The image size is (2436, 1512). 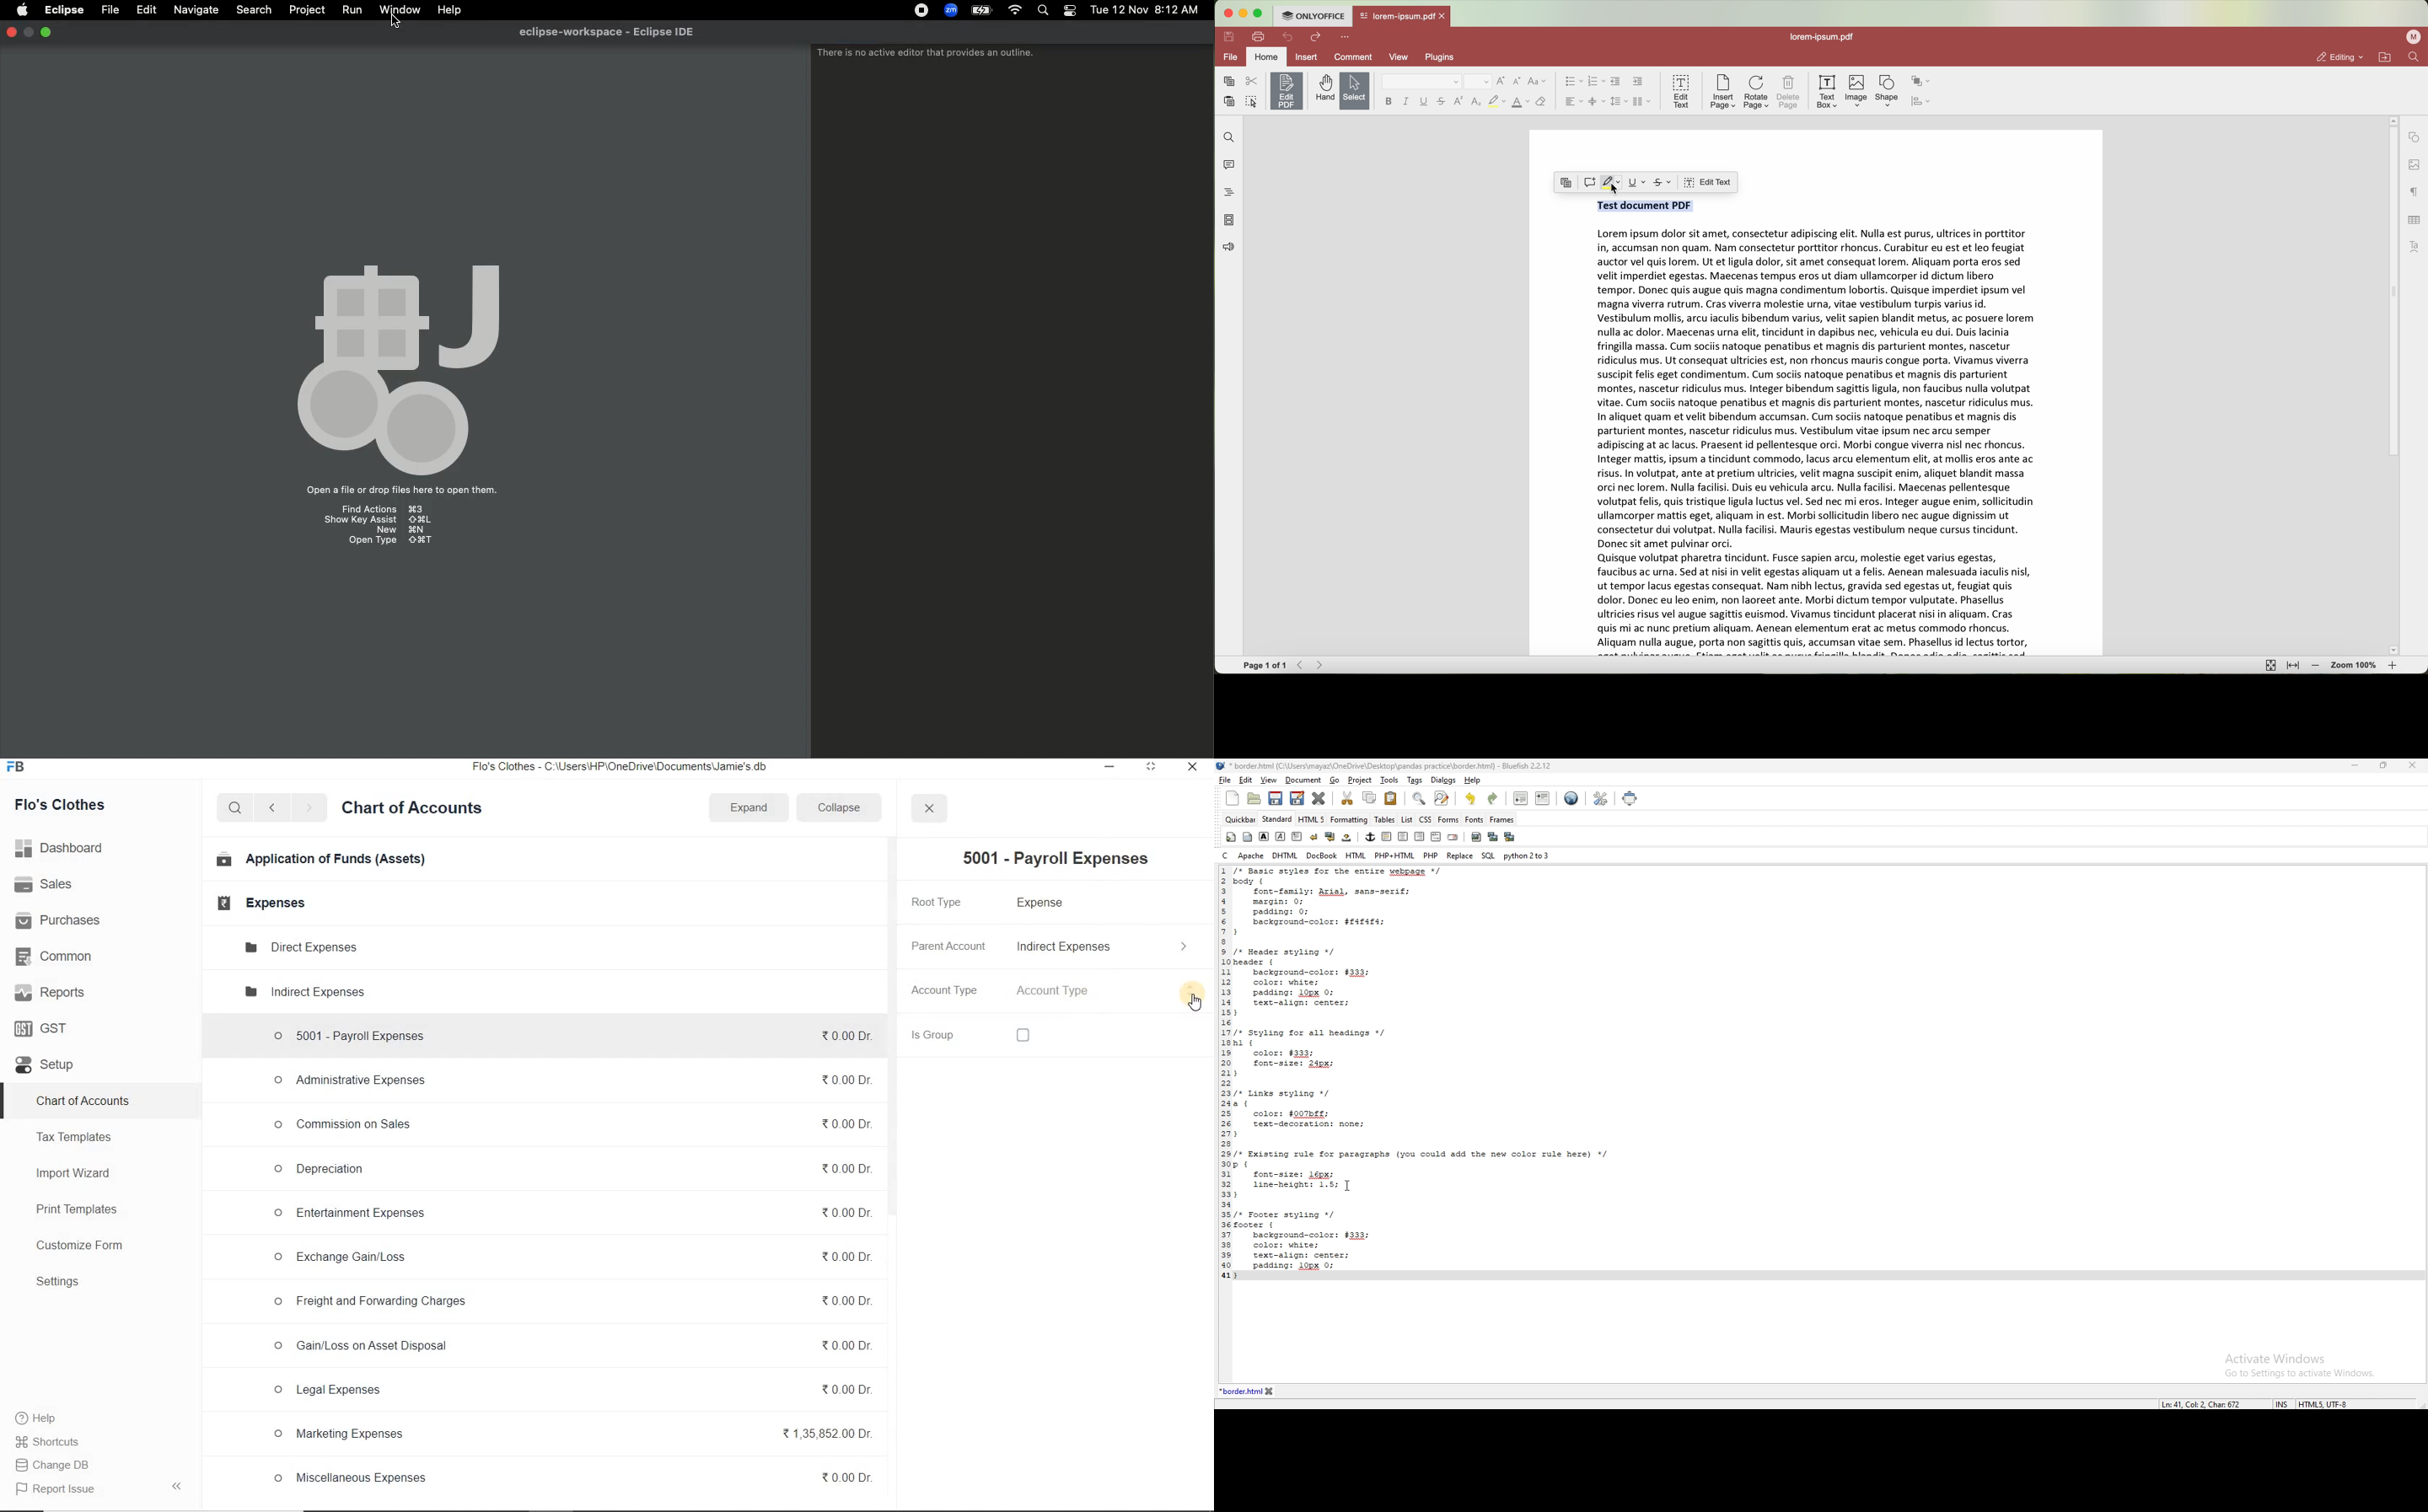 What do you see at coordinates (299, 946) in the screenshot?
I see `Direct Expense` at bounding box center [299, 946].